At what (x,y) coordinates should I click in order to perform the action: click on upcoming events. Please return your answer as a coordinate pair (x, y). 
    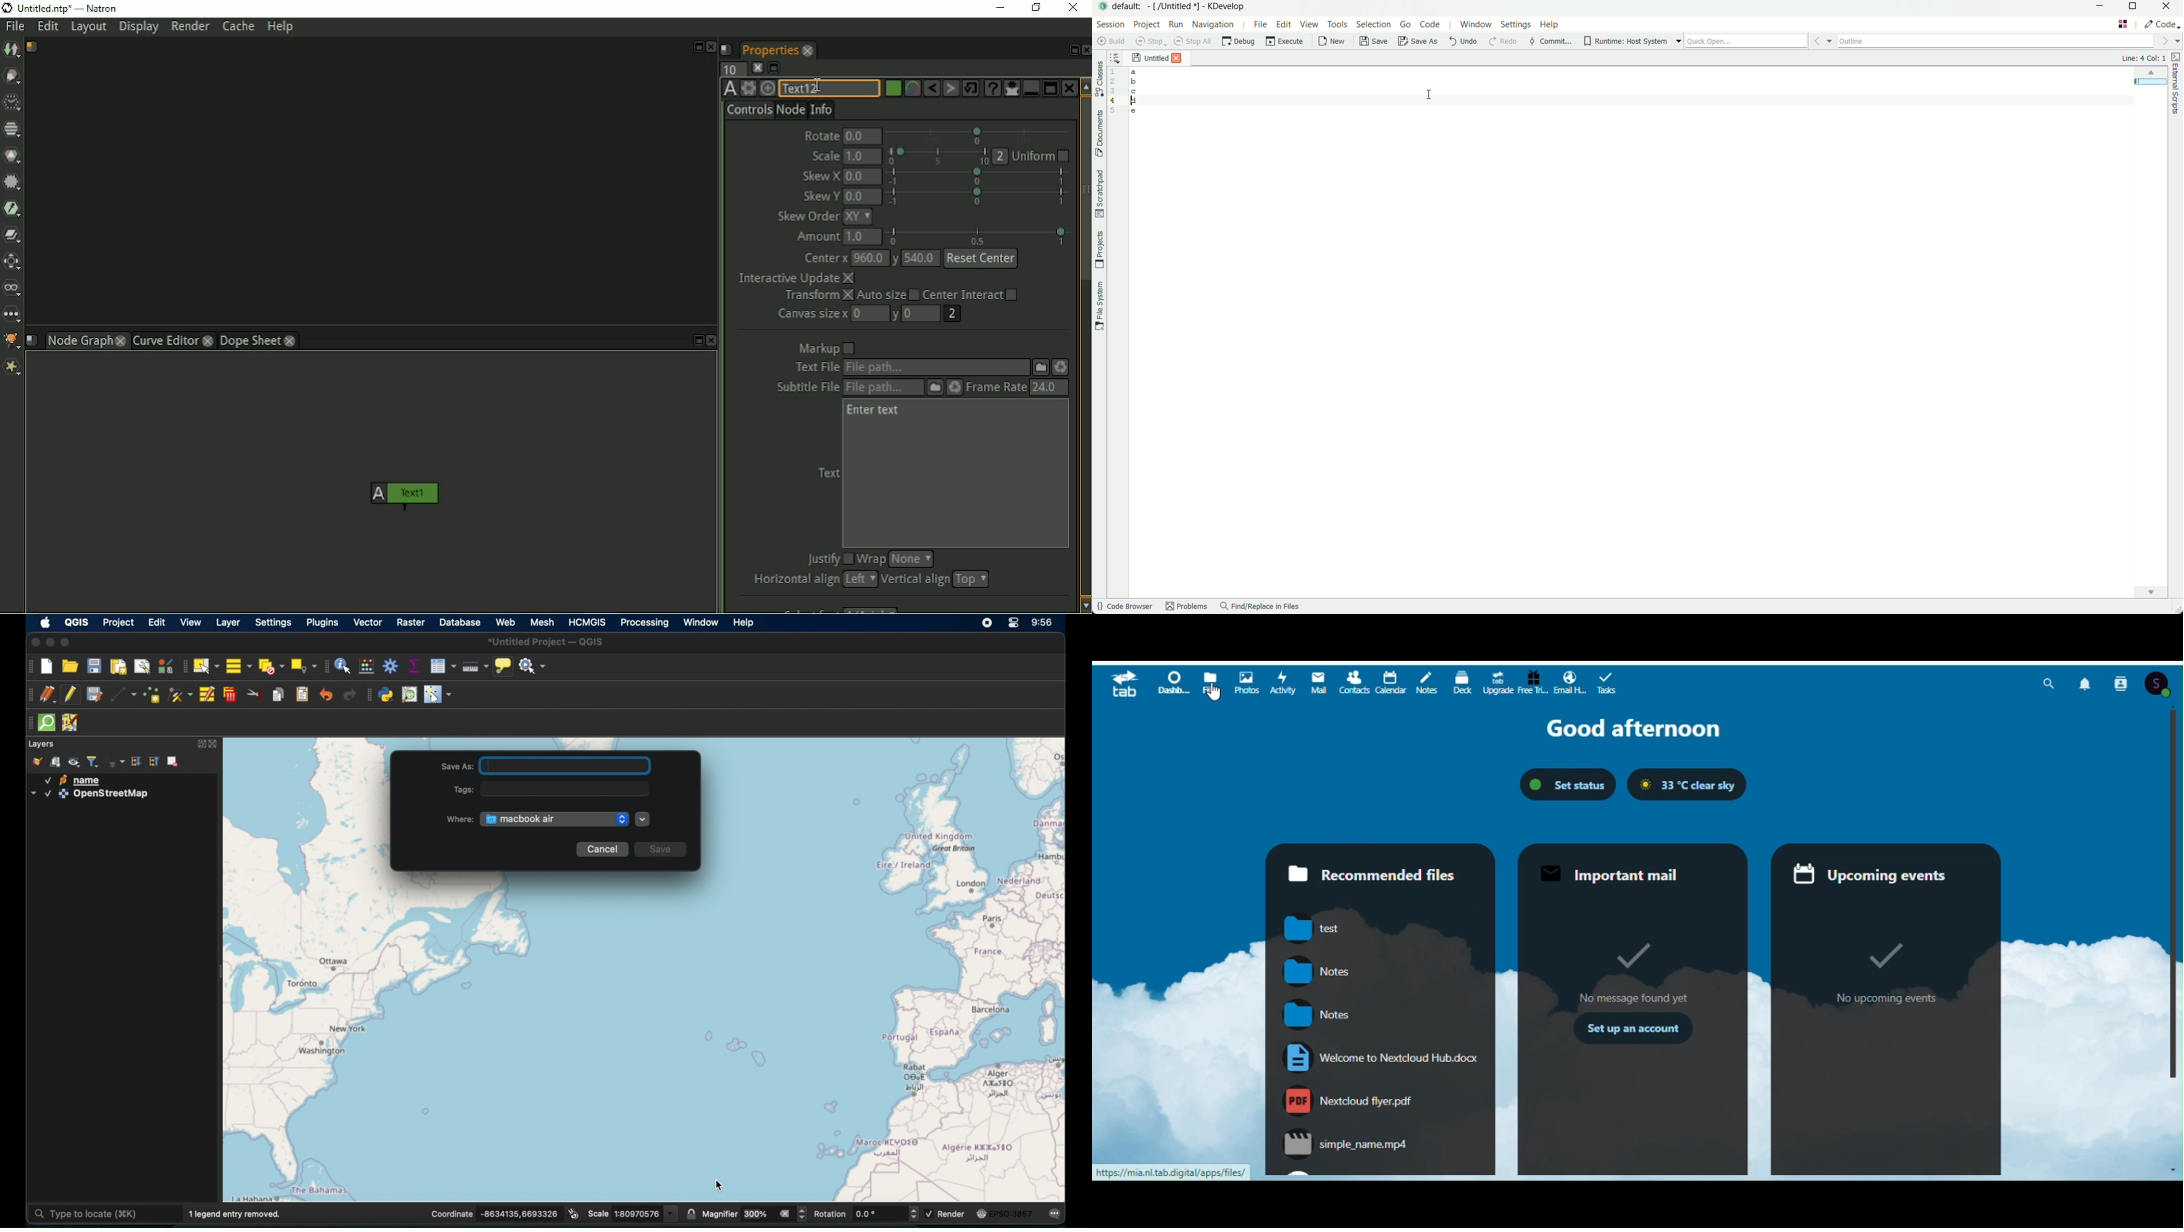
    Looking at the image, I should click on (1877, 876).